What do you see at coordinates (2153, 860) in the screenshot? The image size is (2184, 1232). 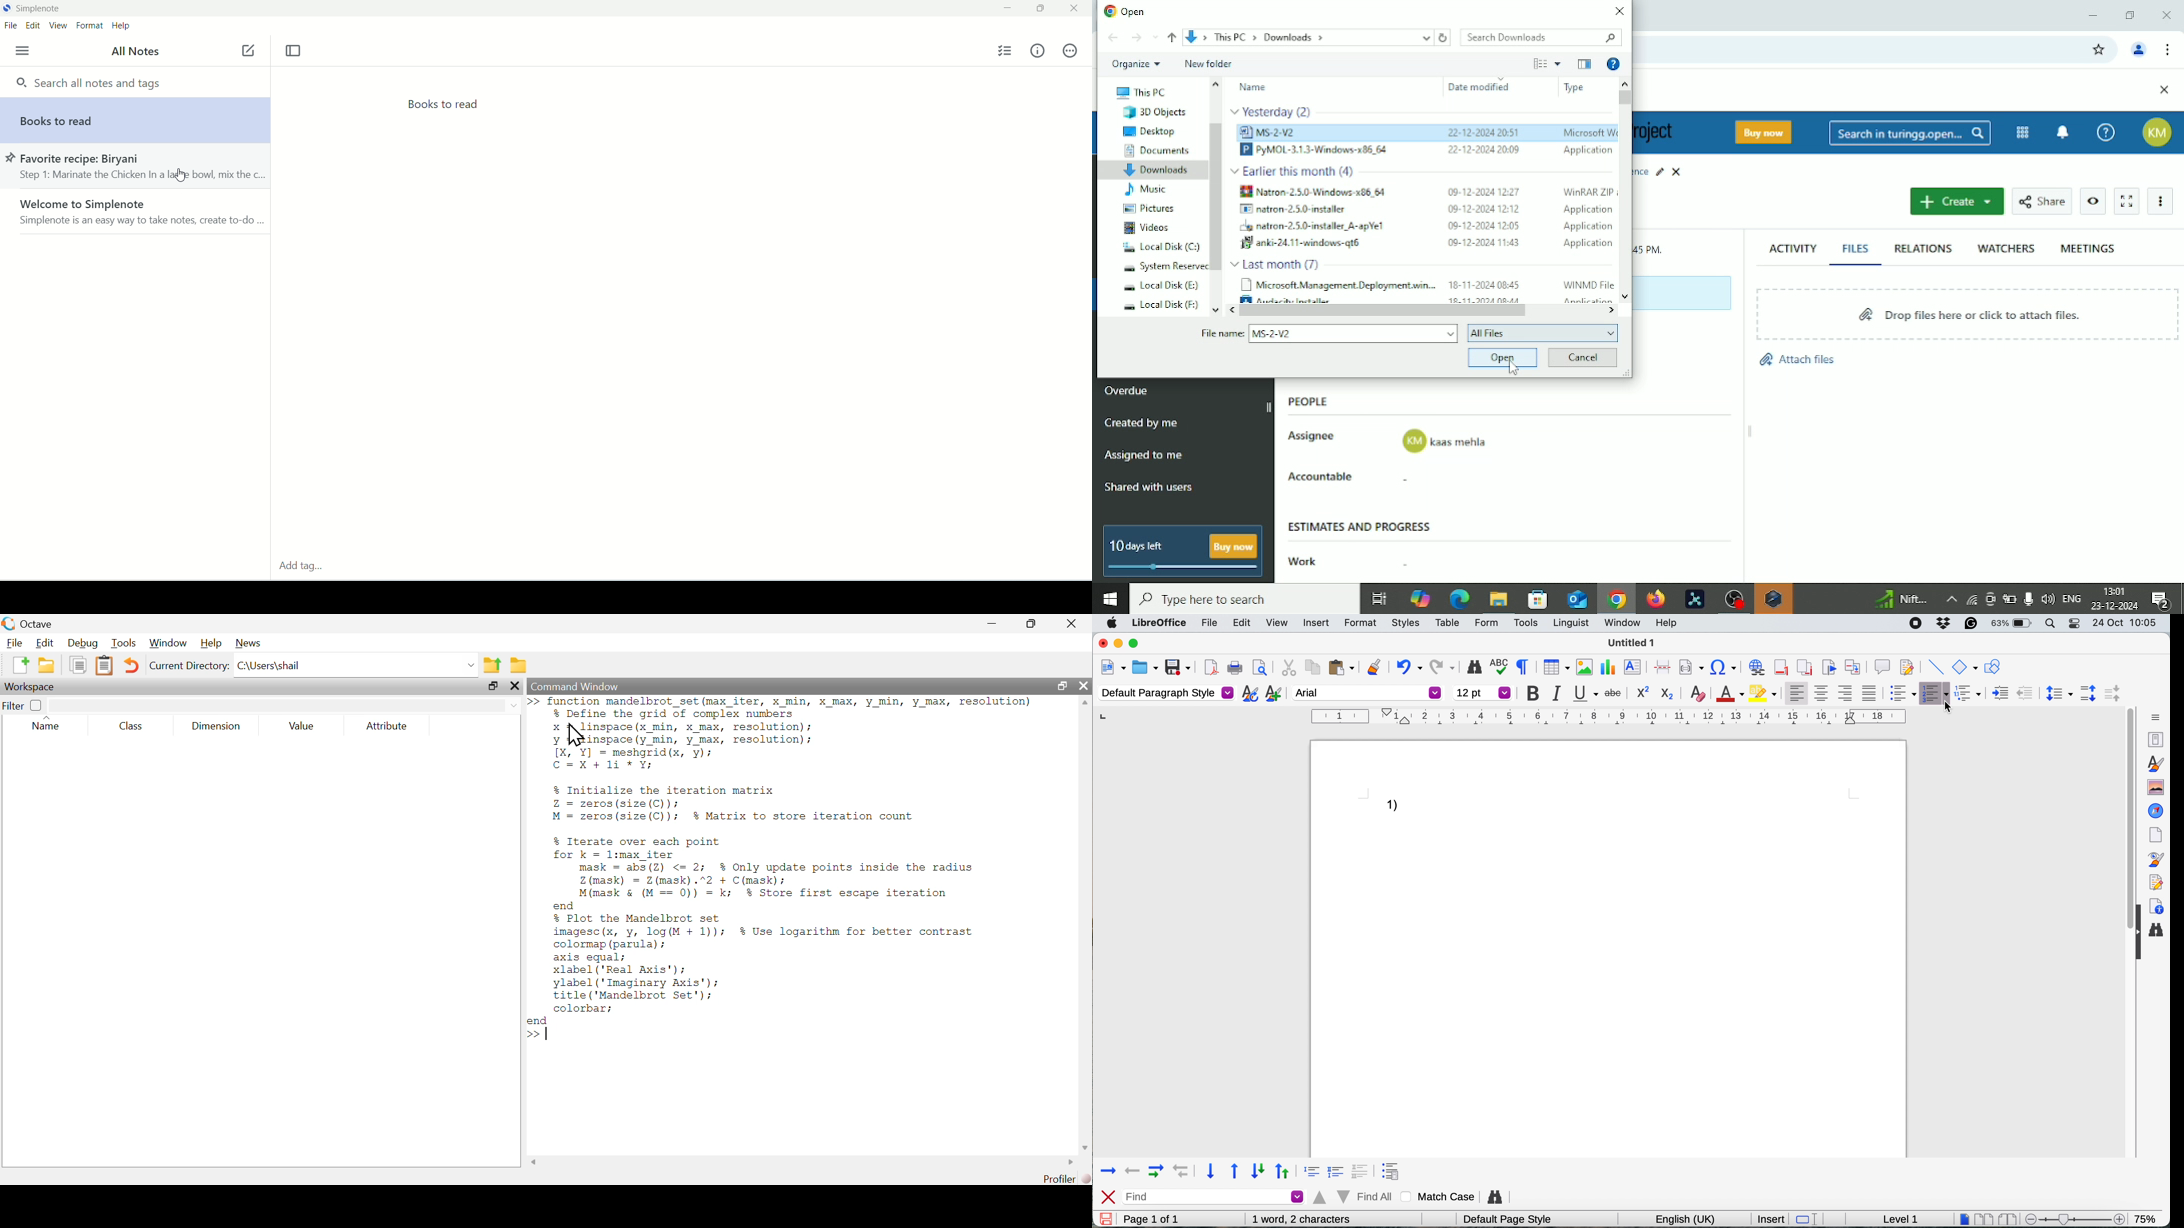 I see `style inspector` at bounding box center [2153, 860].